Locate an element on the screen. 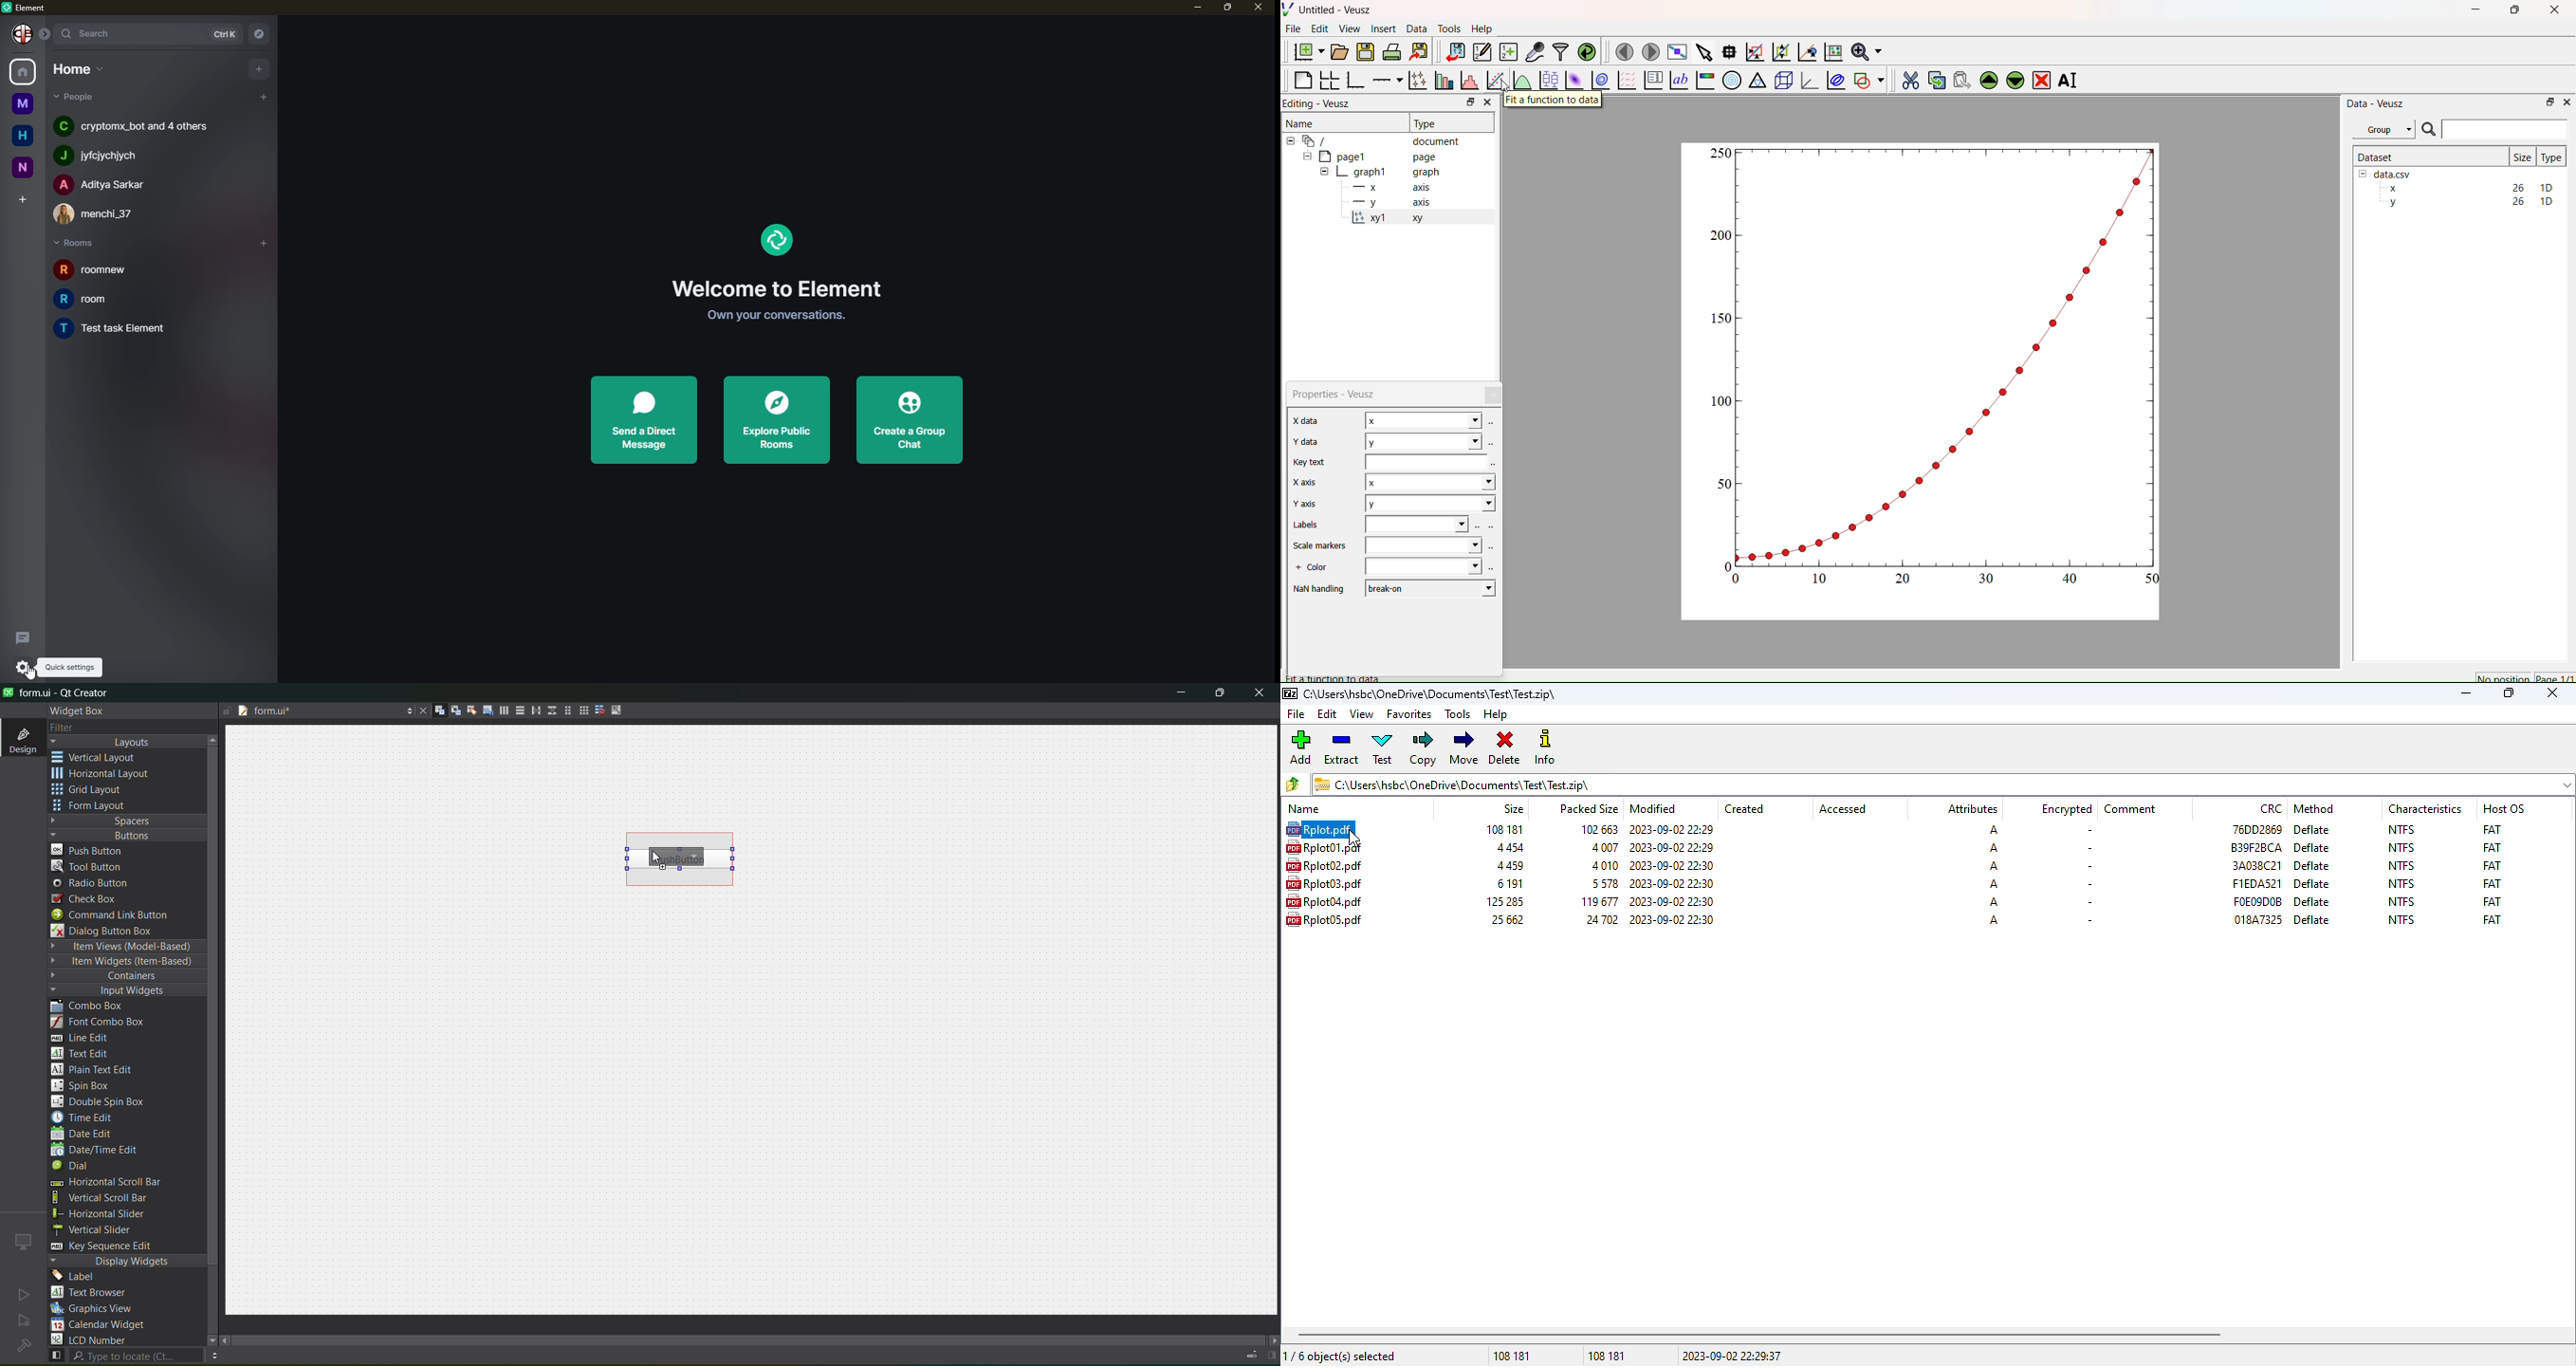 The width and height of the screenshot is (2576, 1372). file is located at coordinates (1297, 714).